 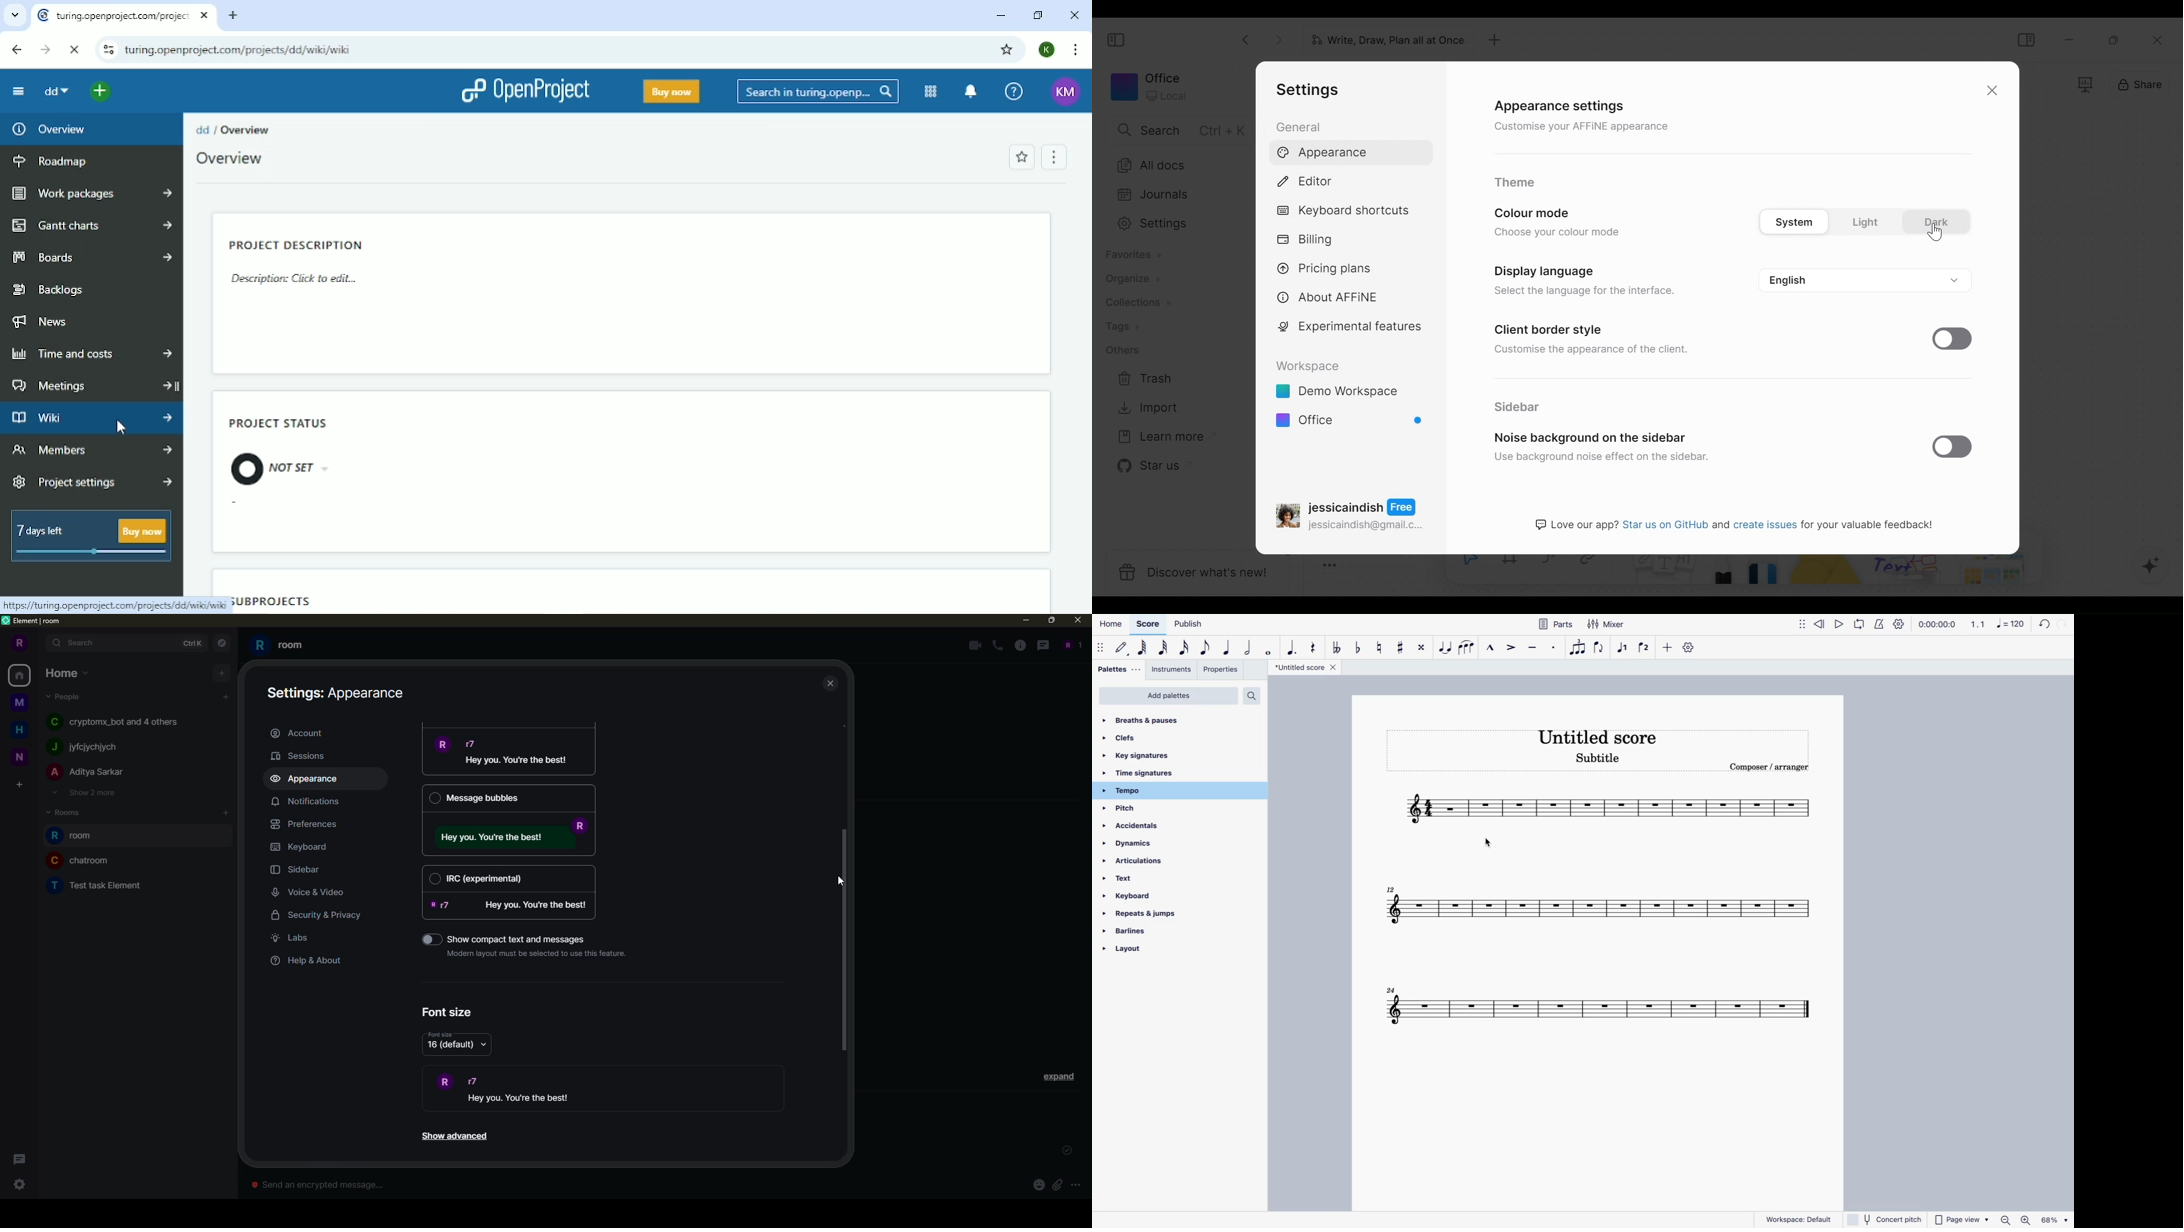 I want to click on score subtitle, so click(x=1598, y=760).